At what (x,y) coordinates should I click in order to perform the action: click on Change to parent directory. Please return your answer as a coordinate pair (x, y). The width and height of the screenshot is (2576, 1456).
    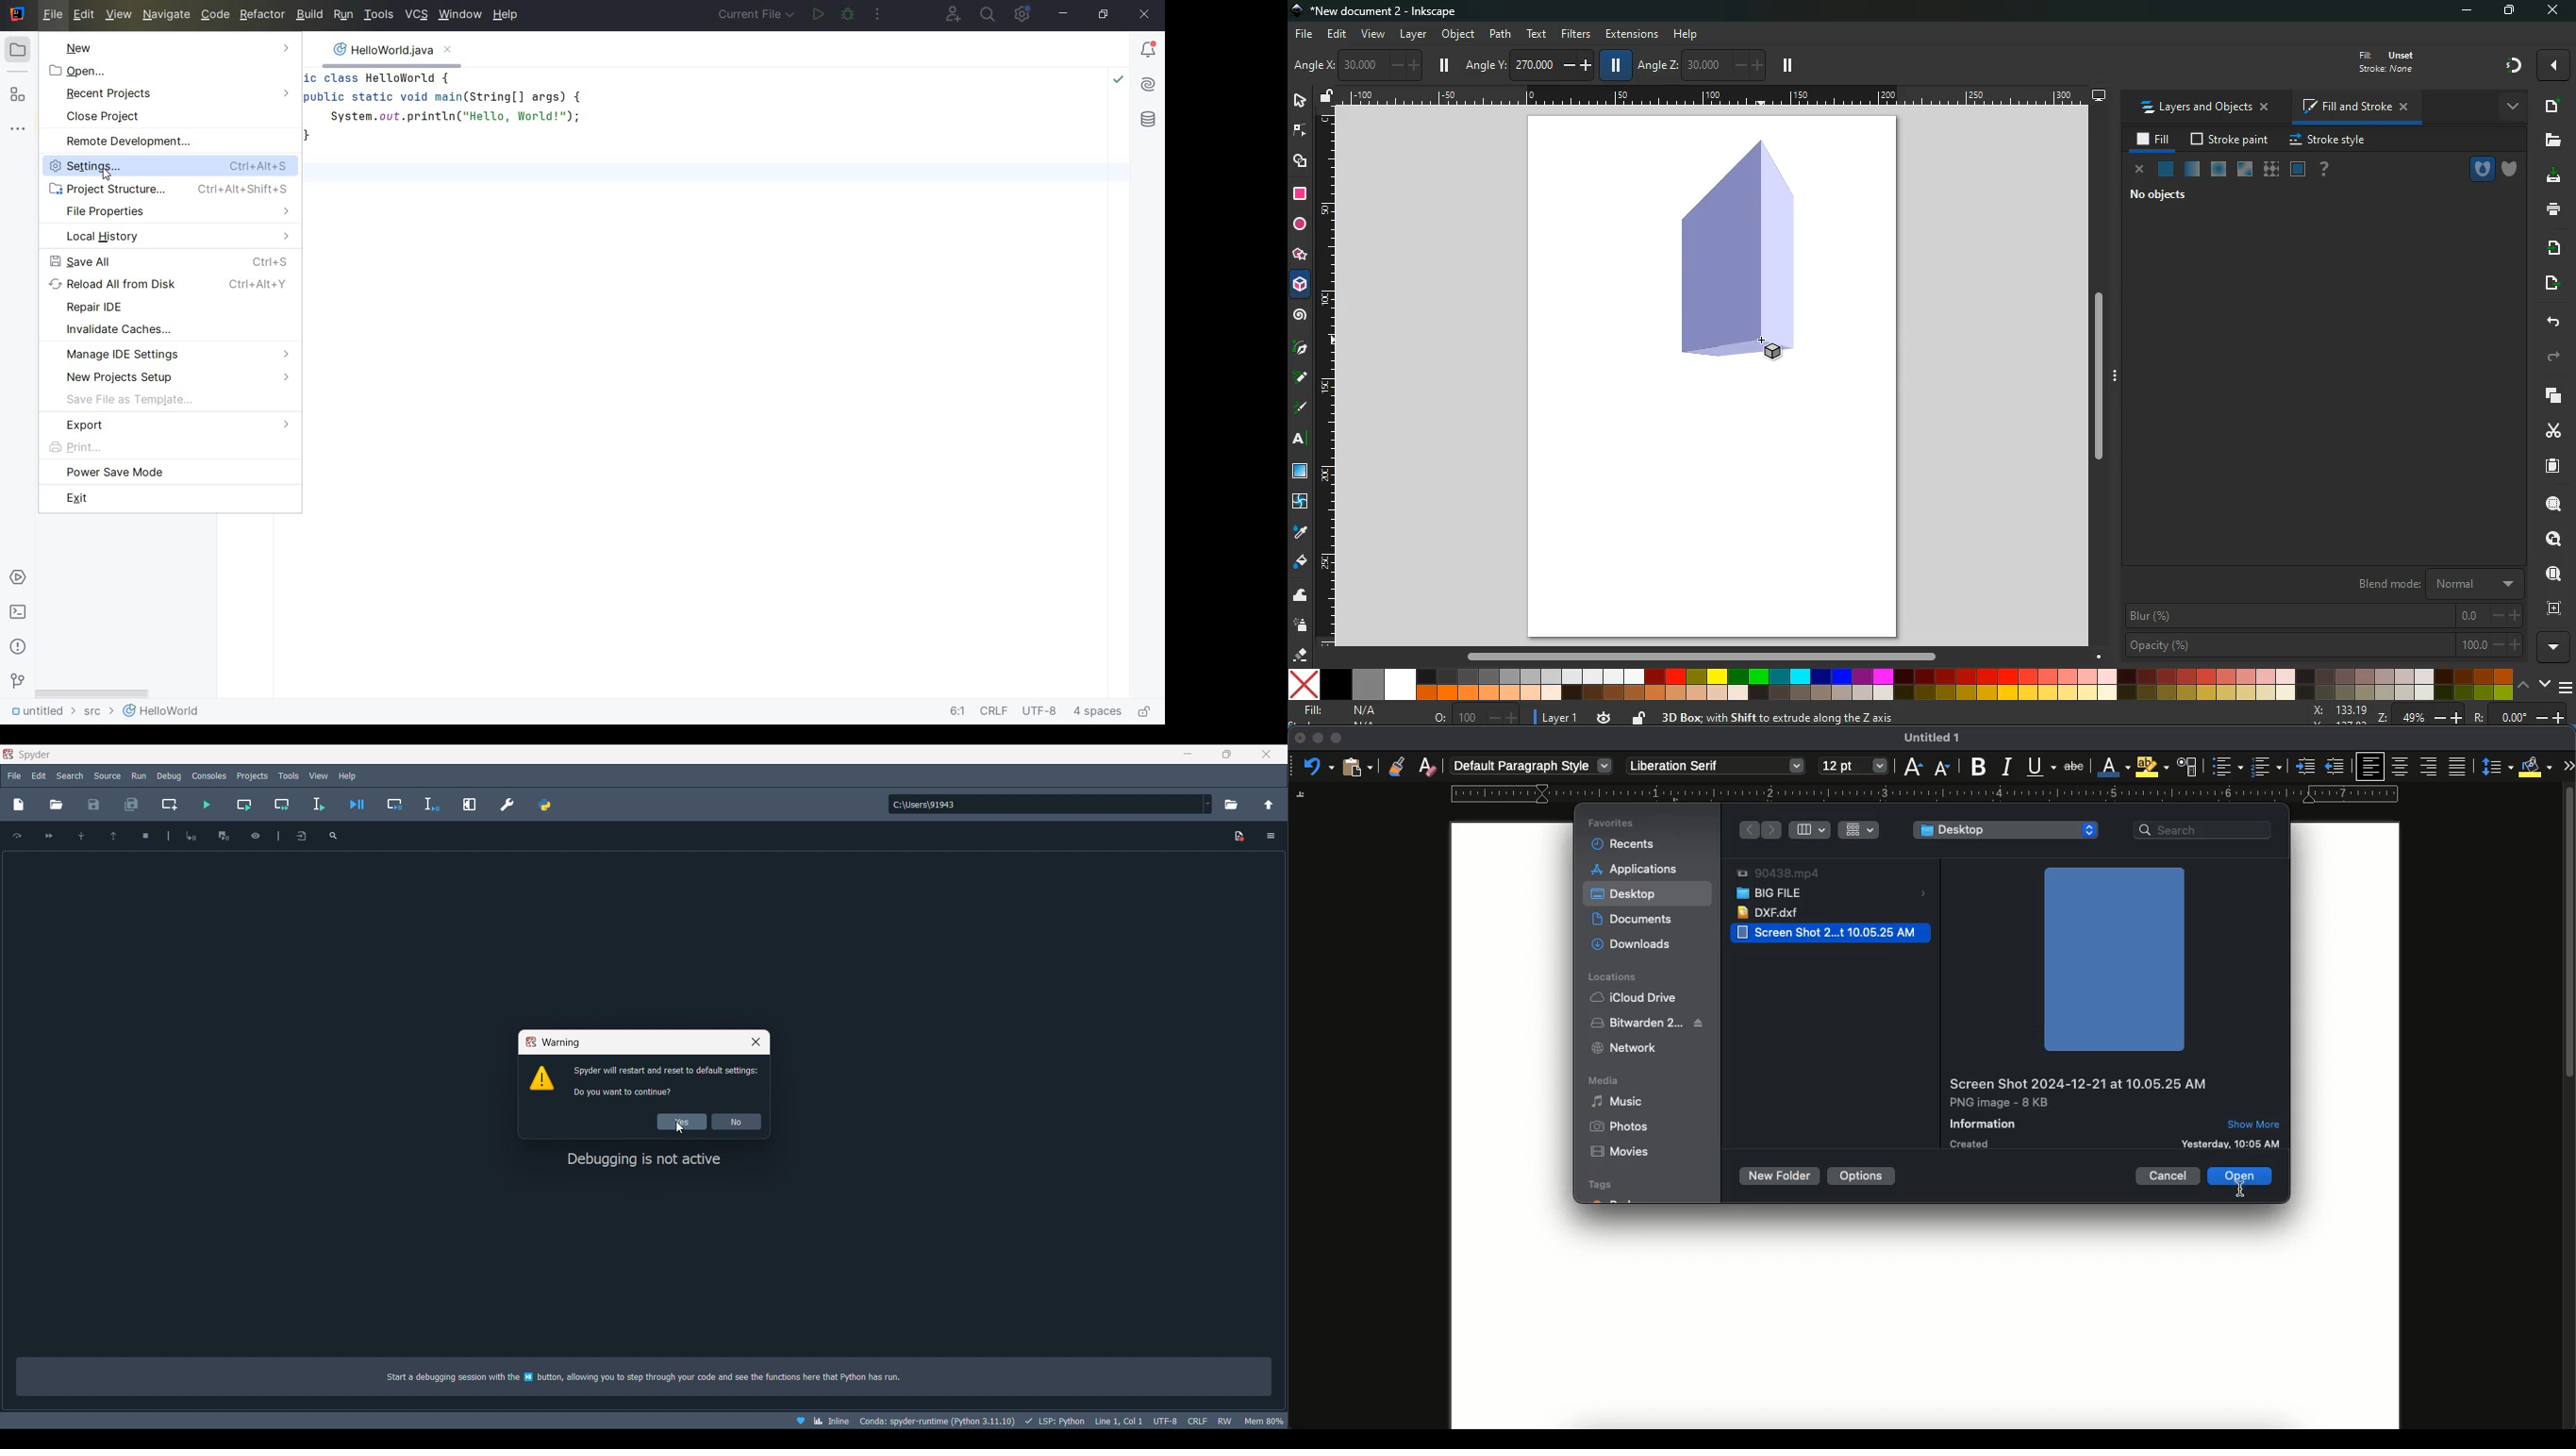
    Looking at the image, I should click on (1269, 804).